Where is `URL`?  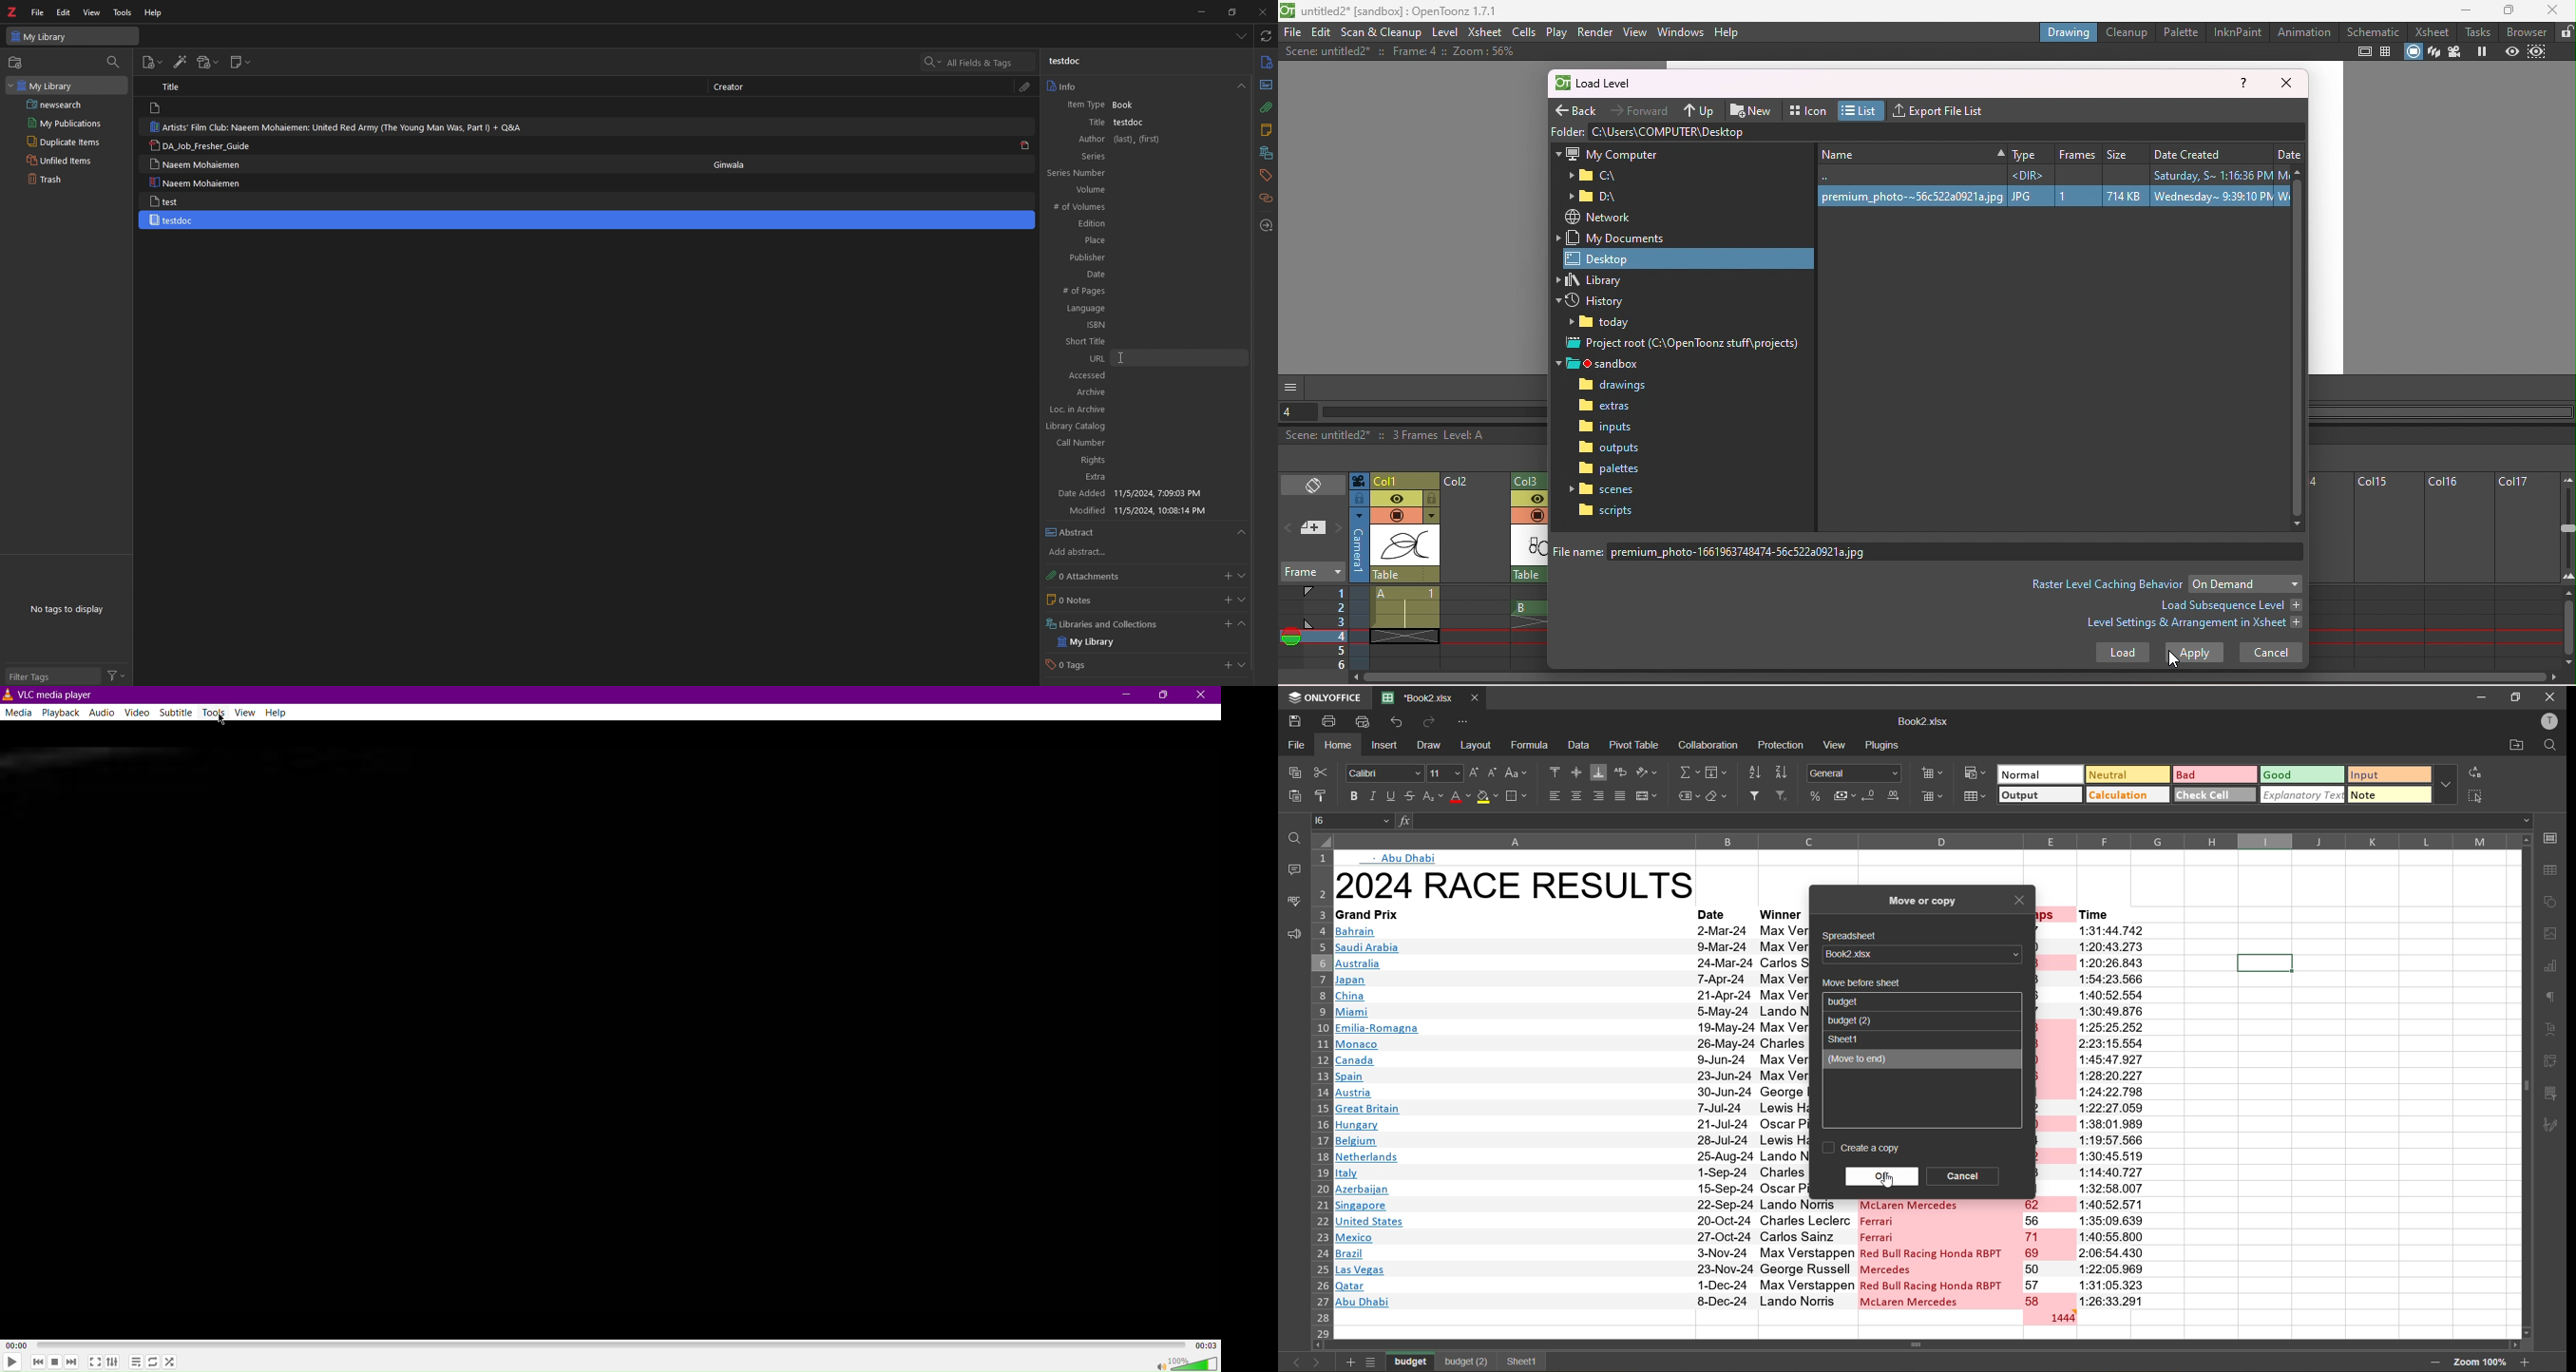
URL is located at coordinates (1094, 358).